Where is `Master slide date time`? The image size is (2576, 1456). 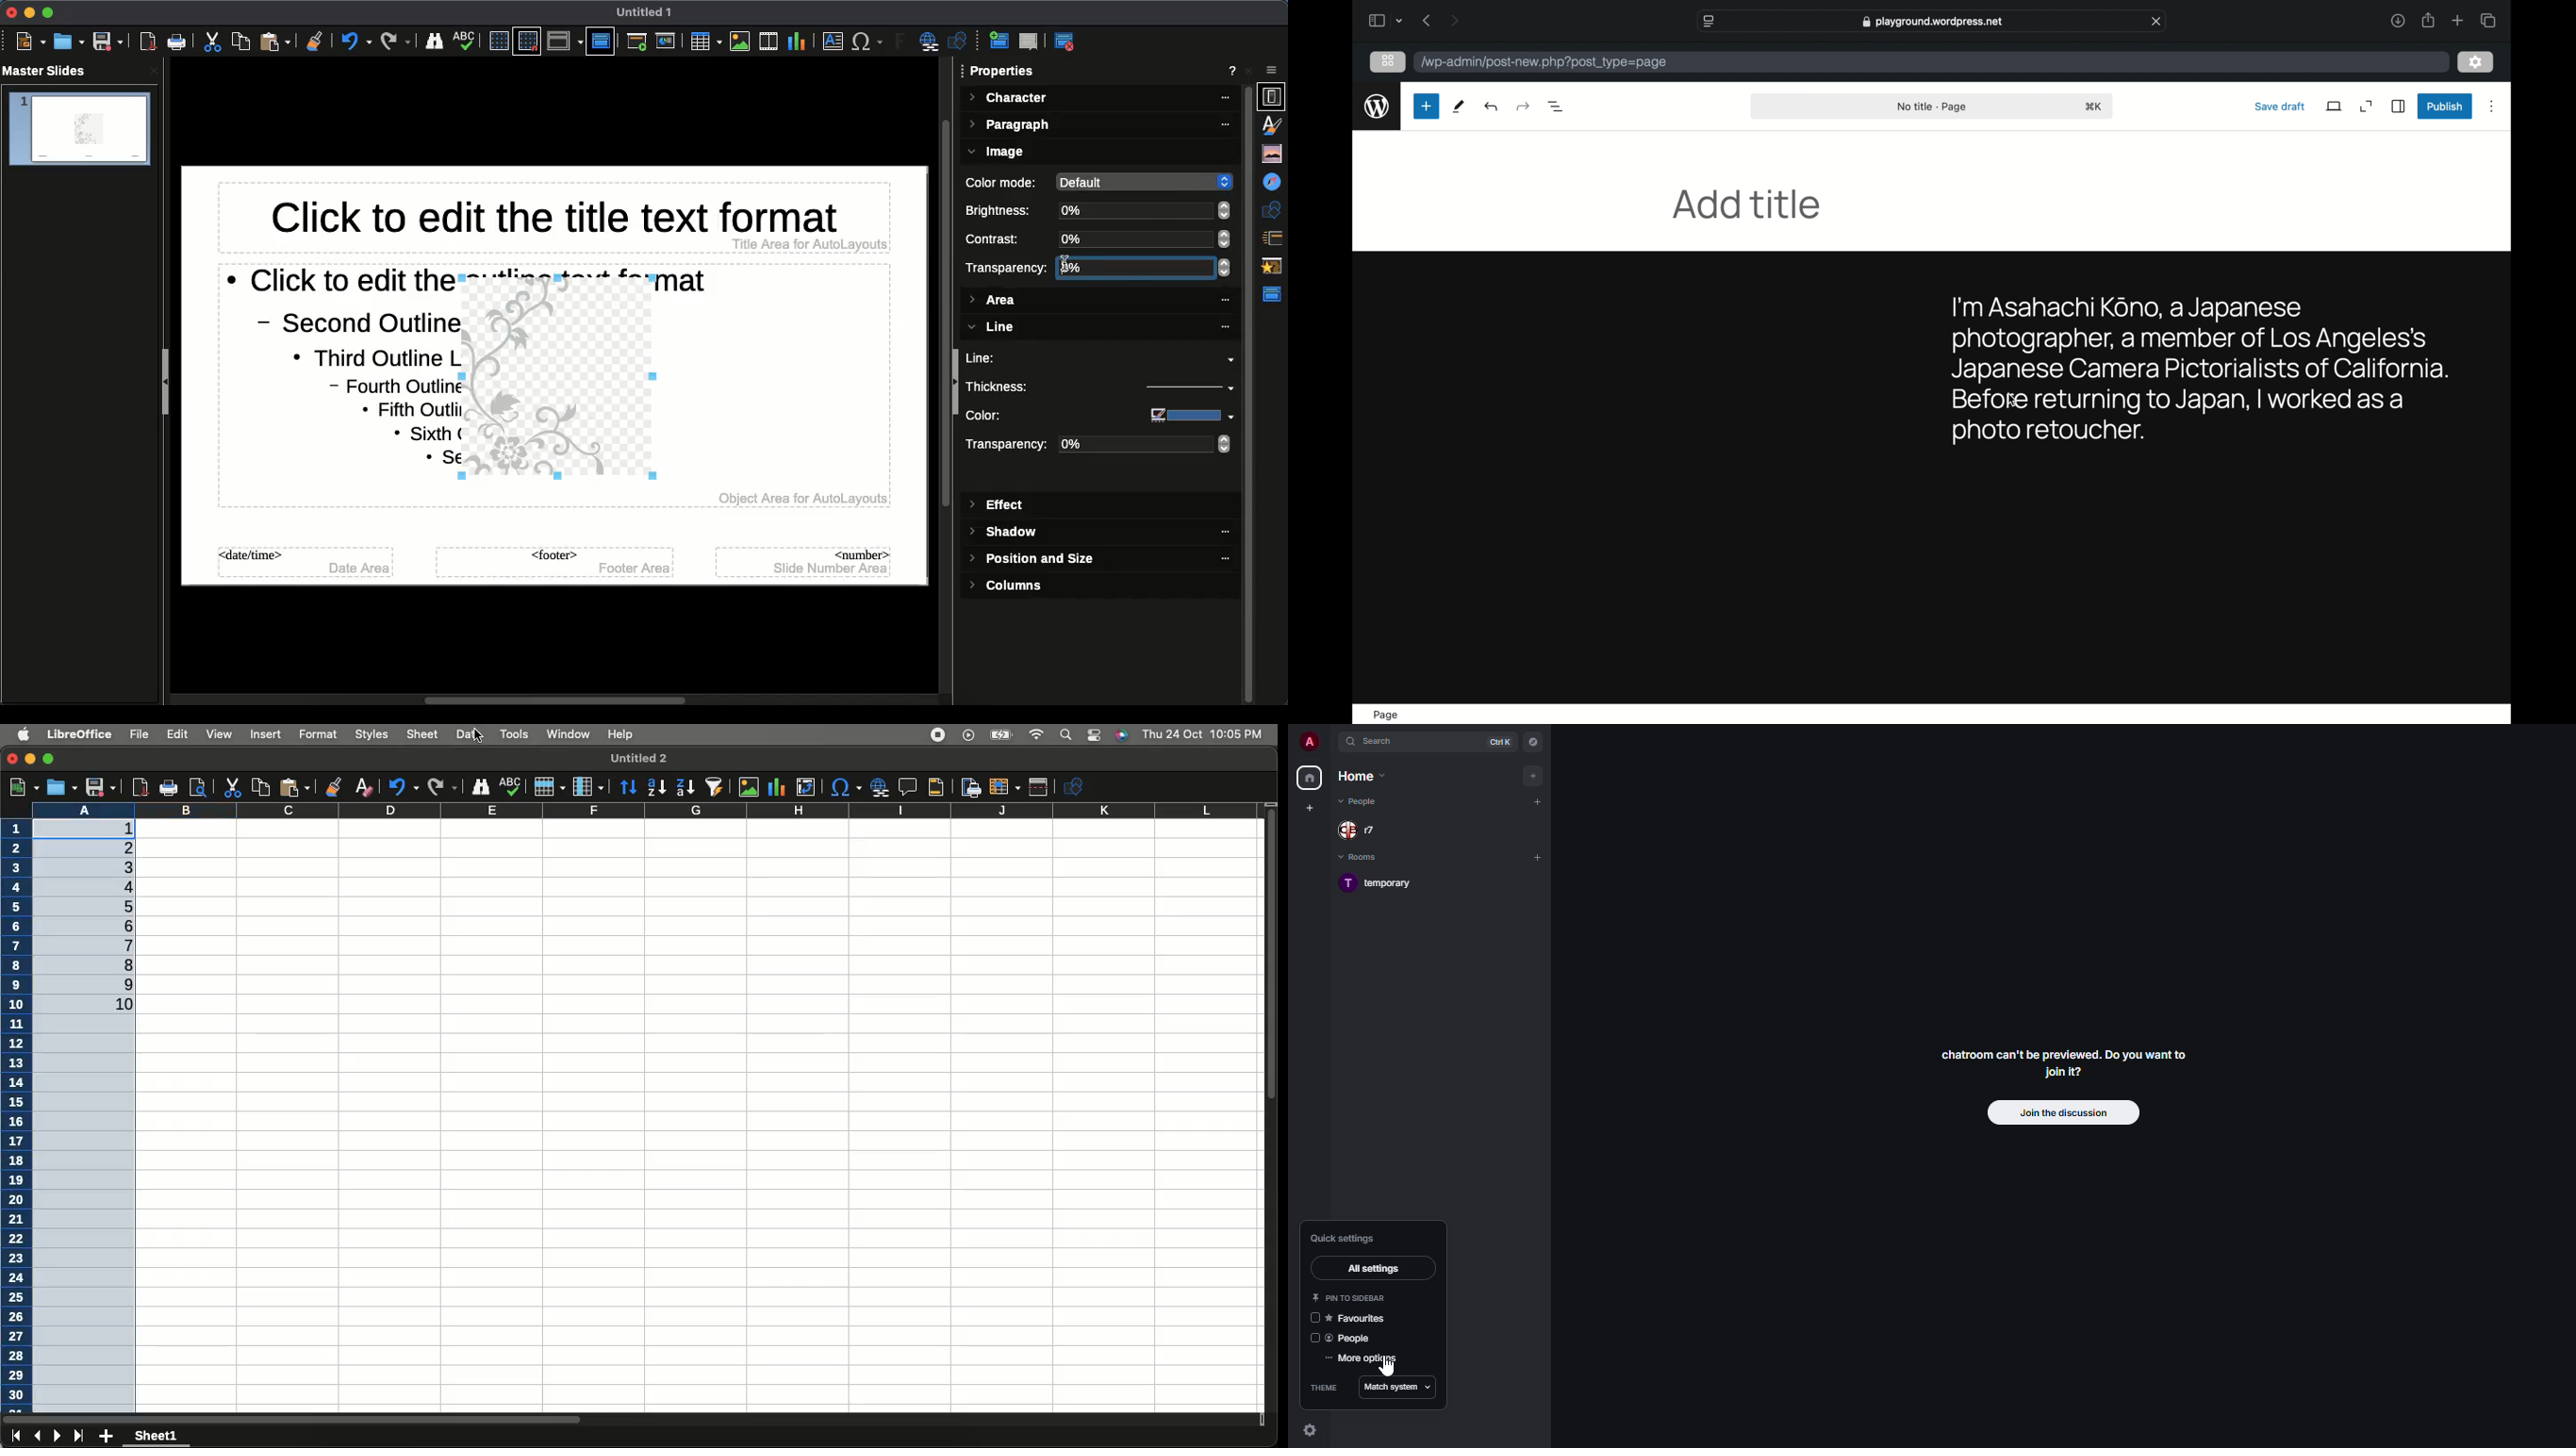
Master slide date time is located at coordinates (306, 566).